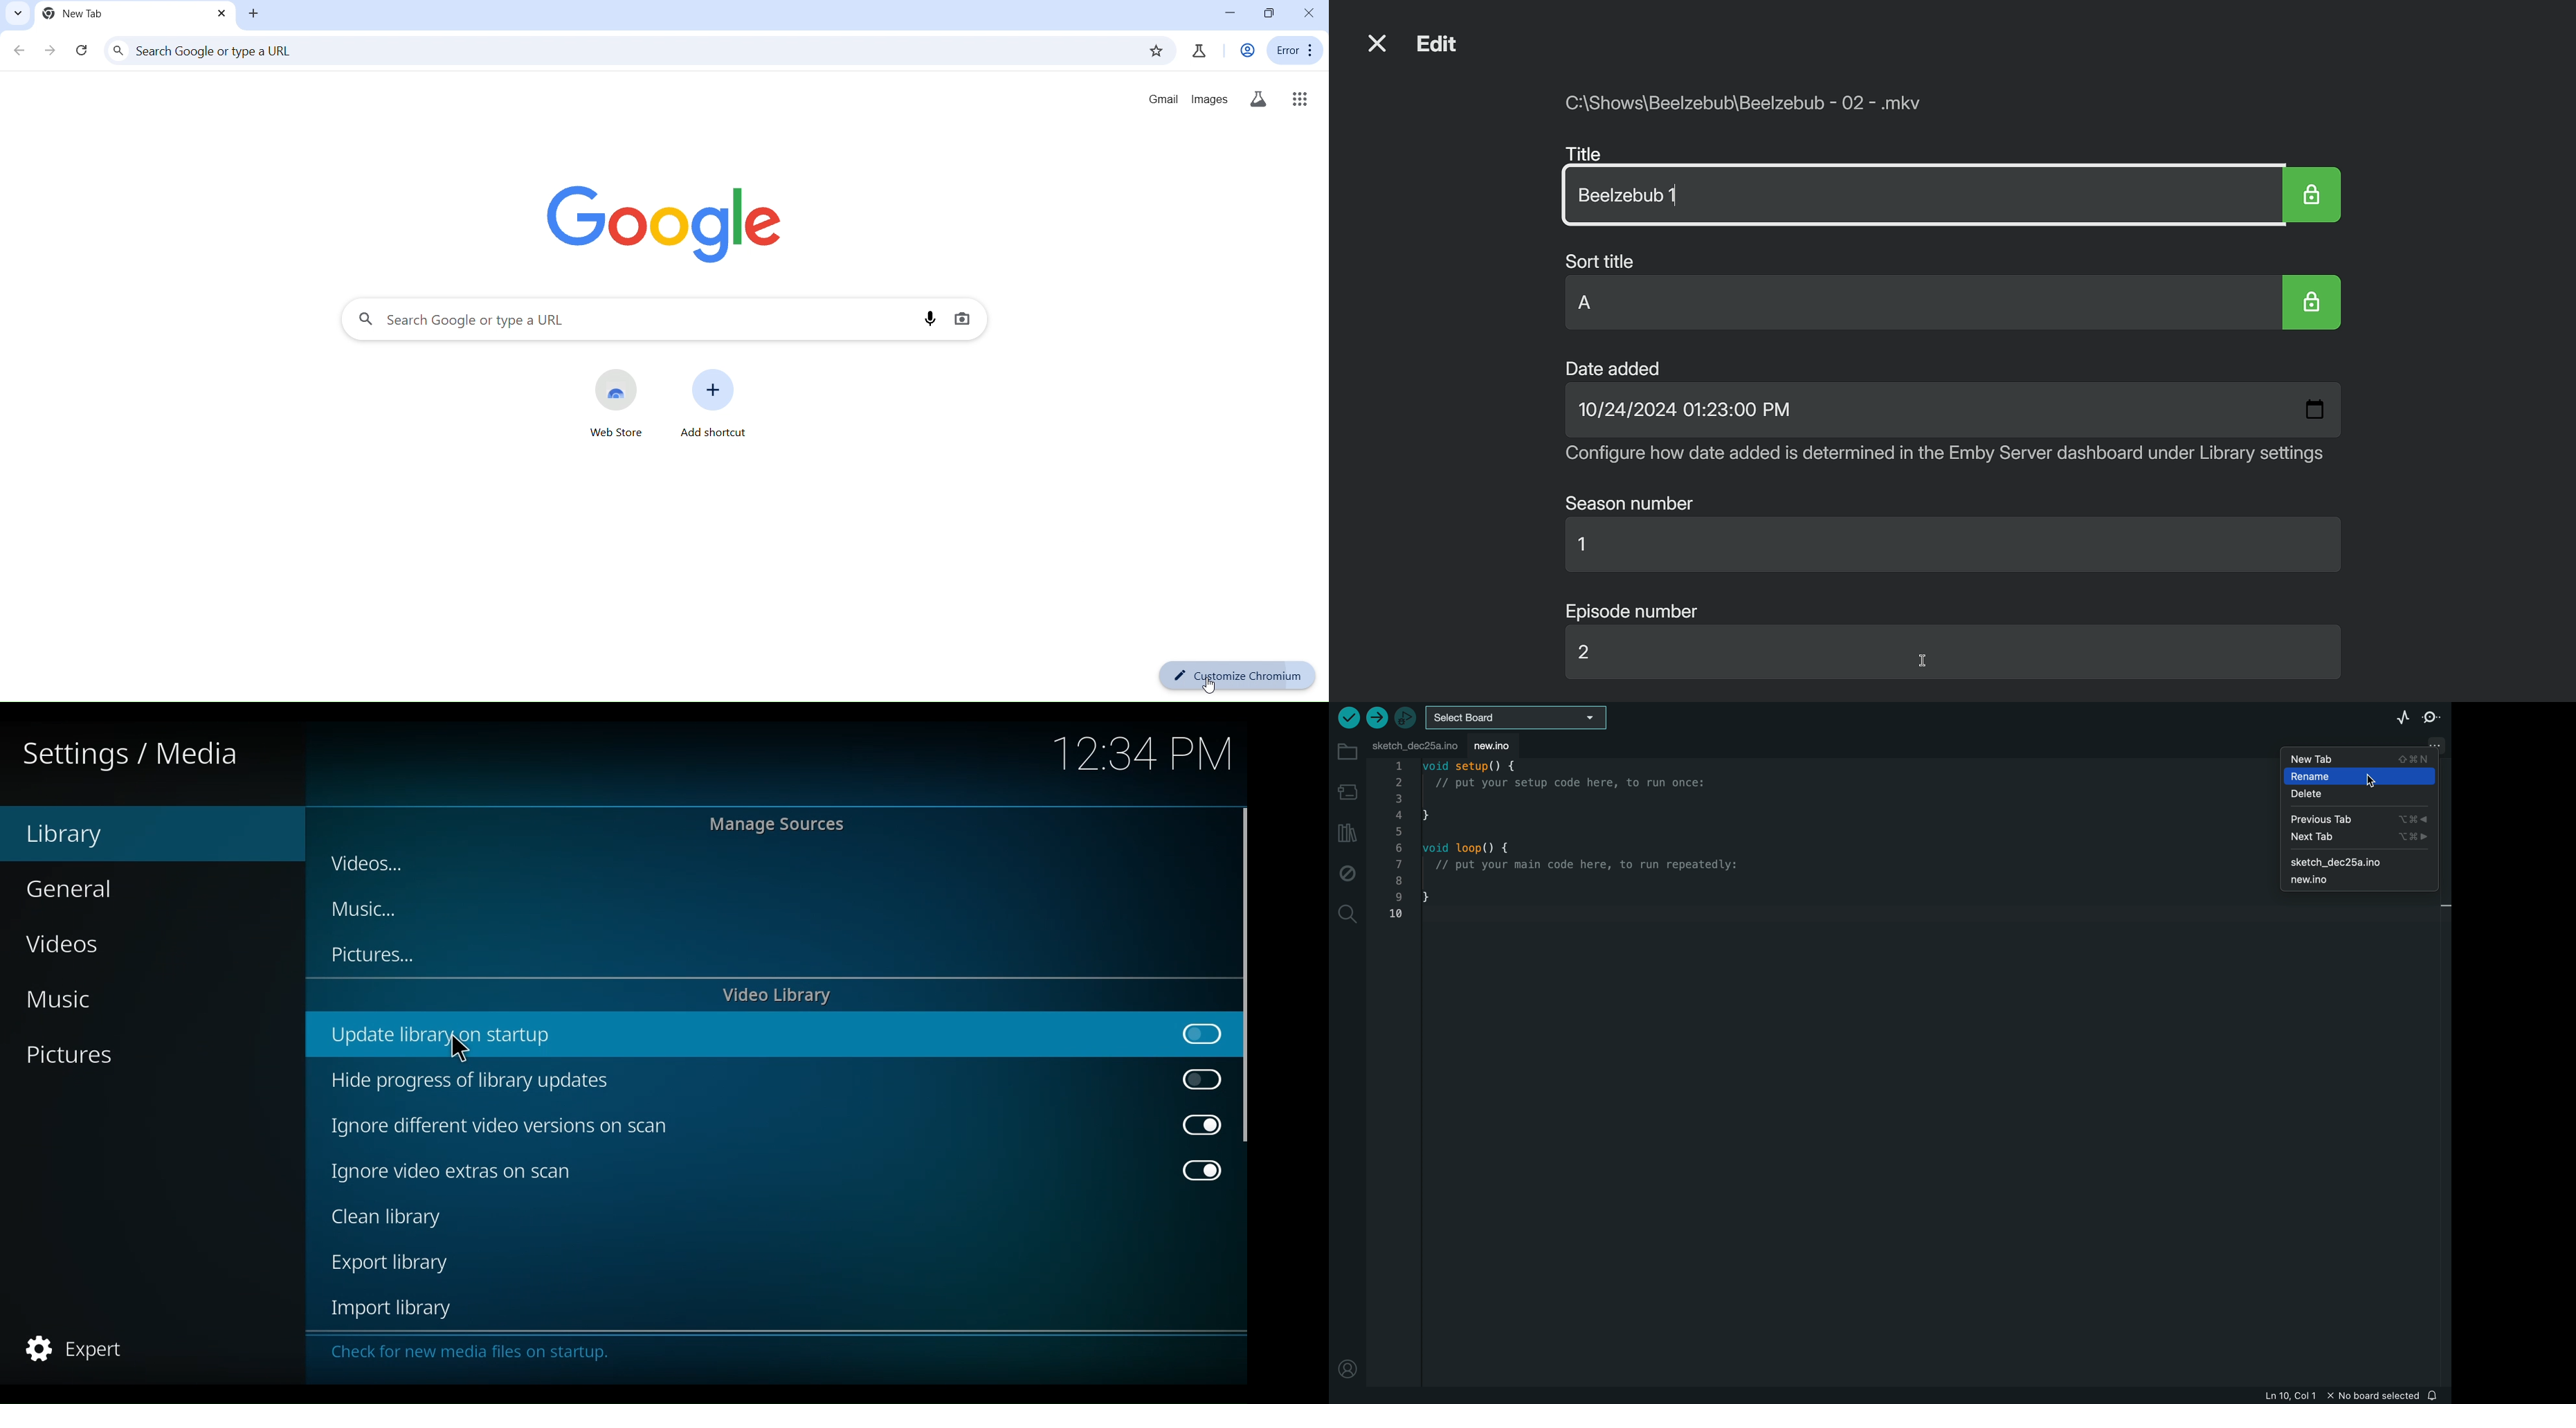 The width and height of the screenshot is (2576, 1428). What do you see at coordinates (1240, 974) in the screenshot?
I see `Vertical scroll bar` at bounding box center [1240, 974].